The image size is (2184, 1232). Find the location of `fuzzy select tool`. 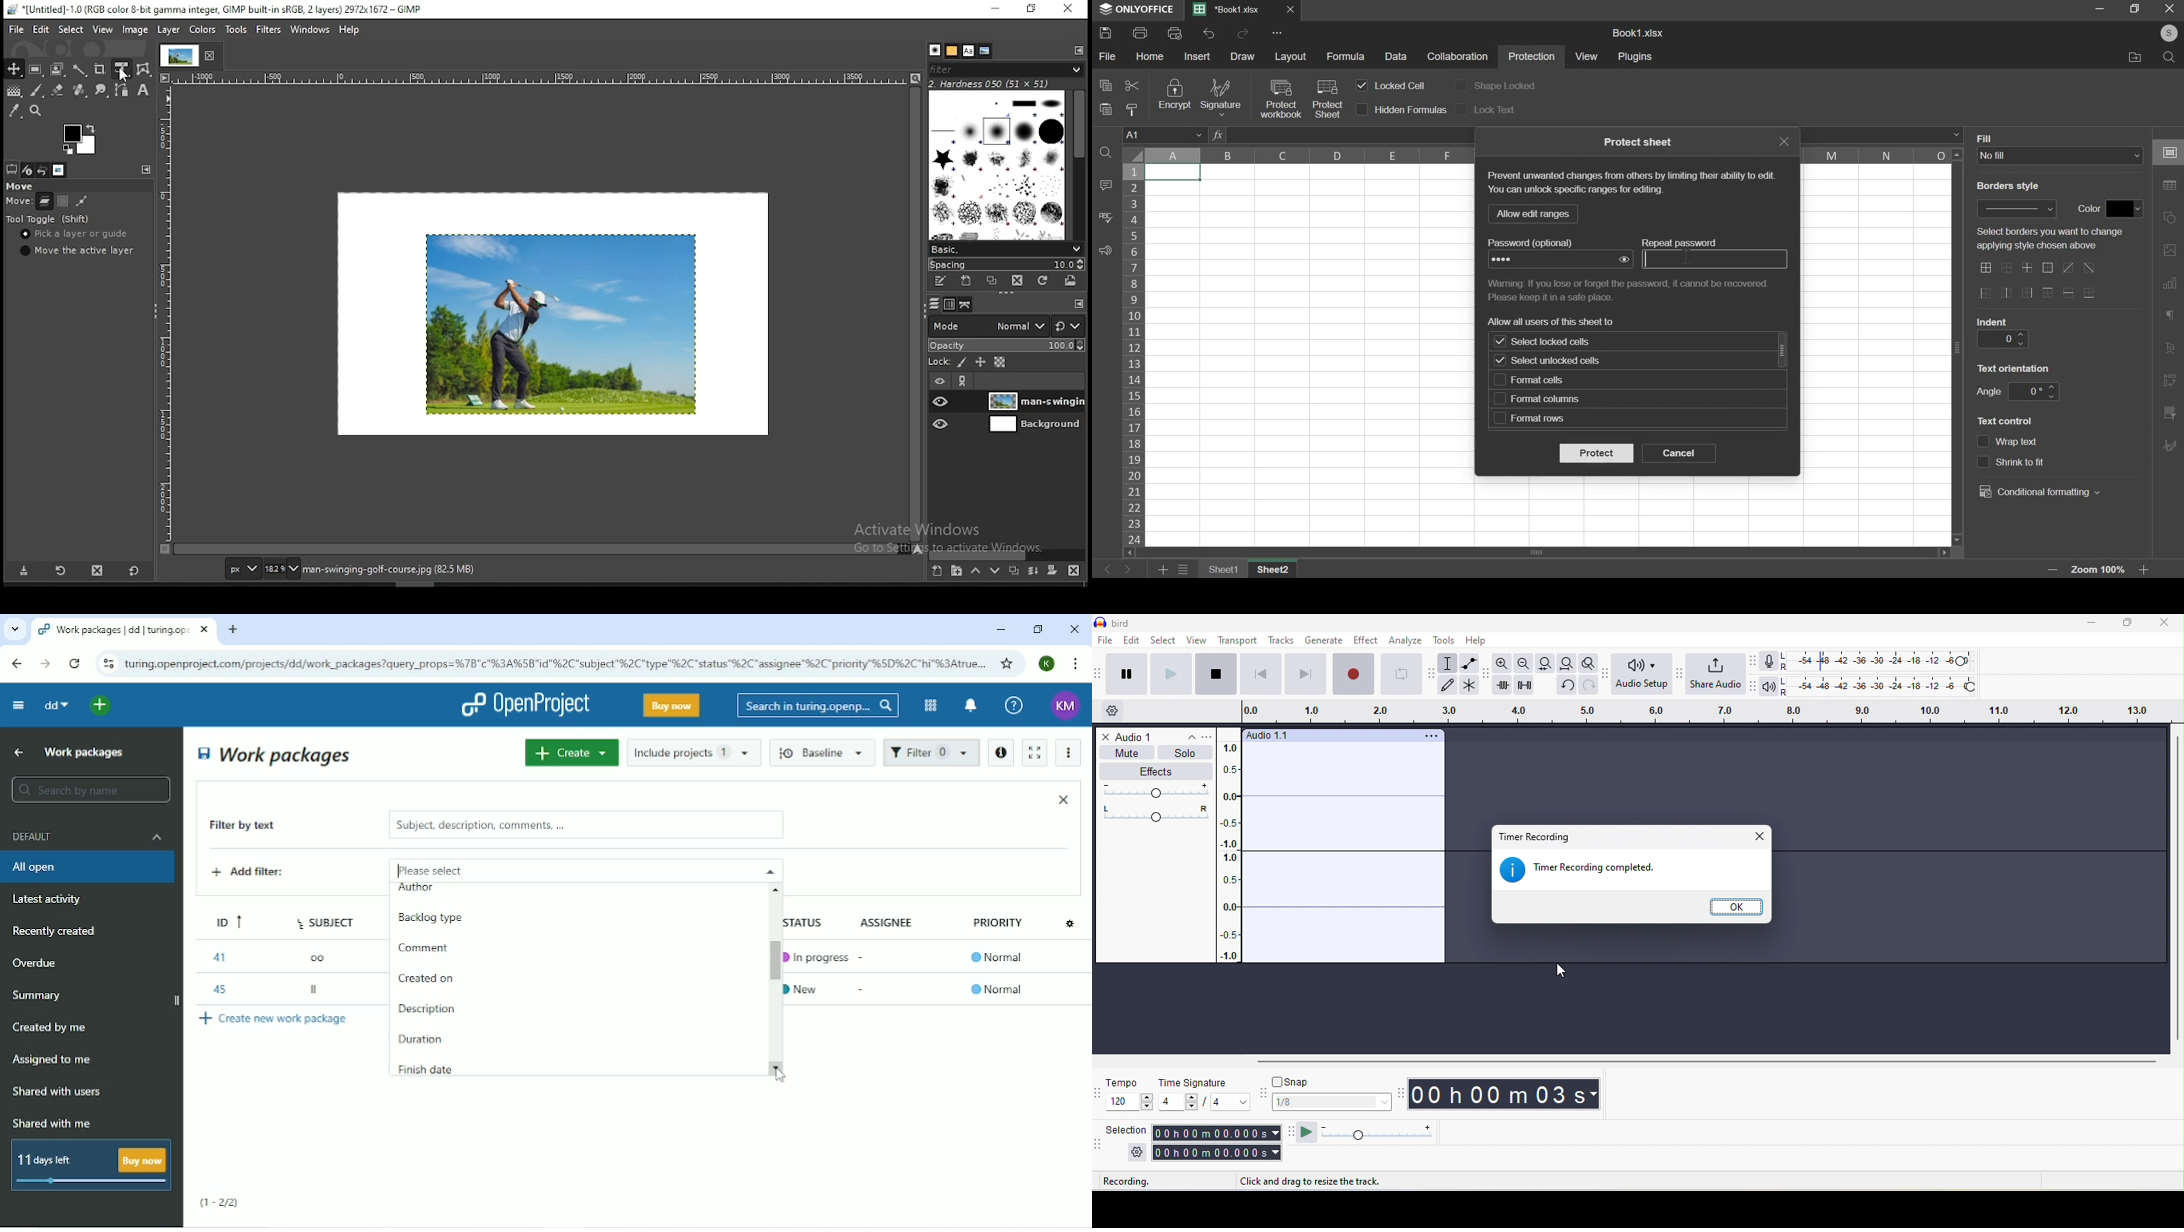

fuzzy select tool is located at coordinates (81, 71).